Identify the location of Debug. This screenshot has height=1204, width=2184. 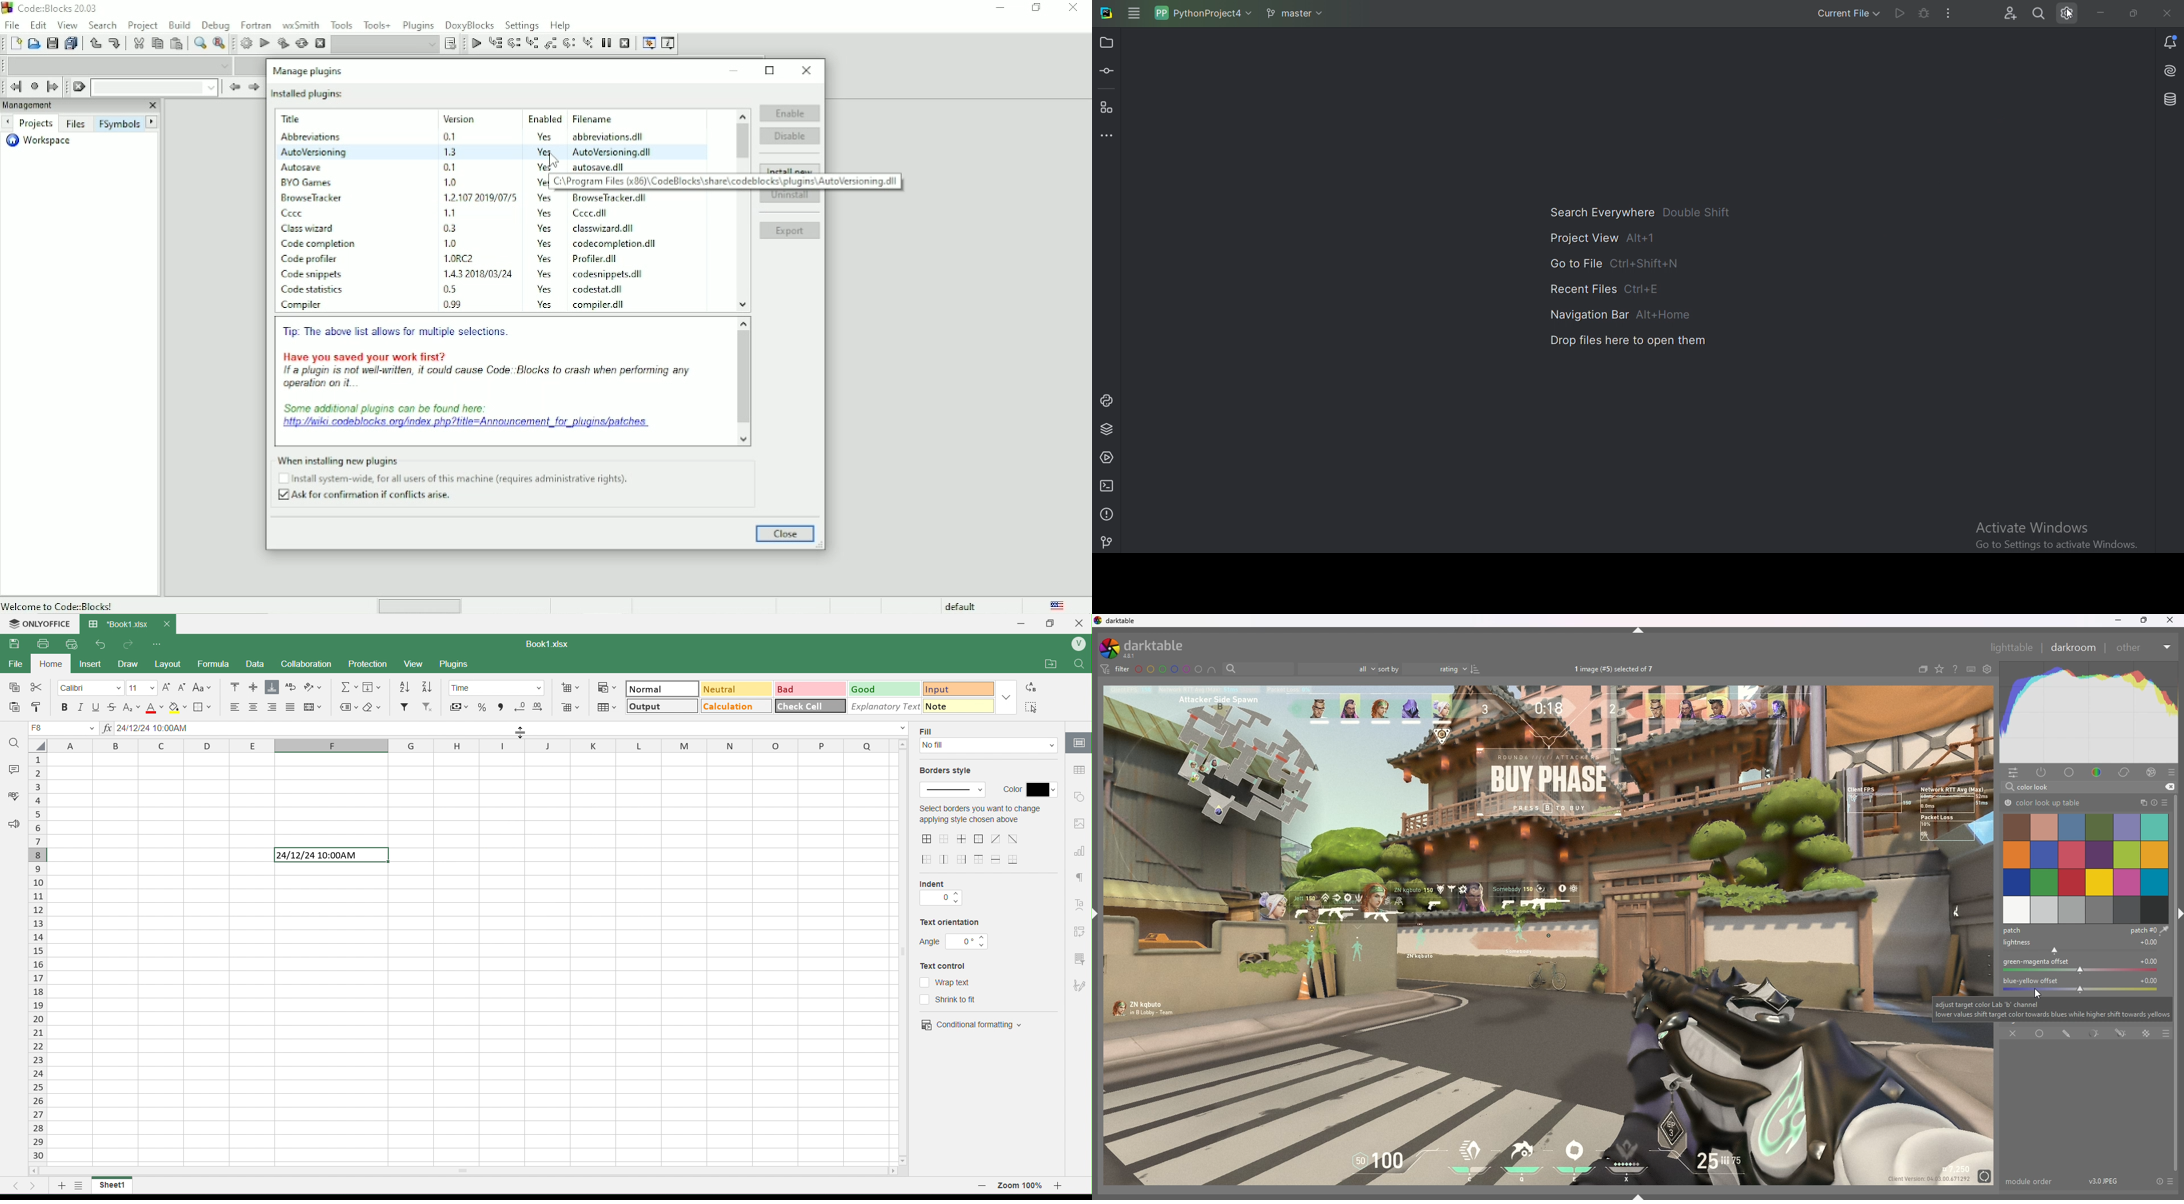
(216, 23).